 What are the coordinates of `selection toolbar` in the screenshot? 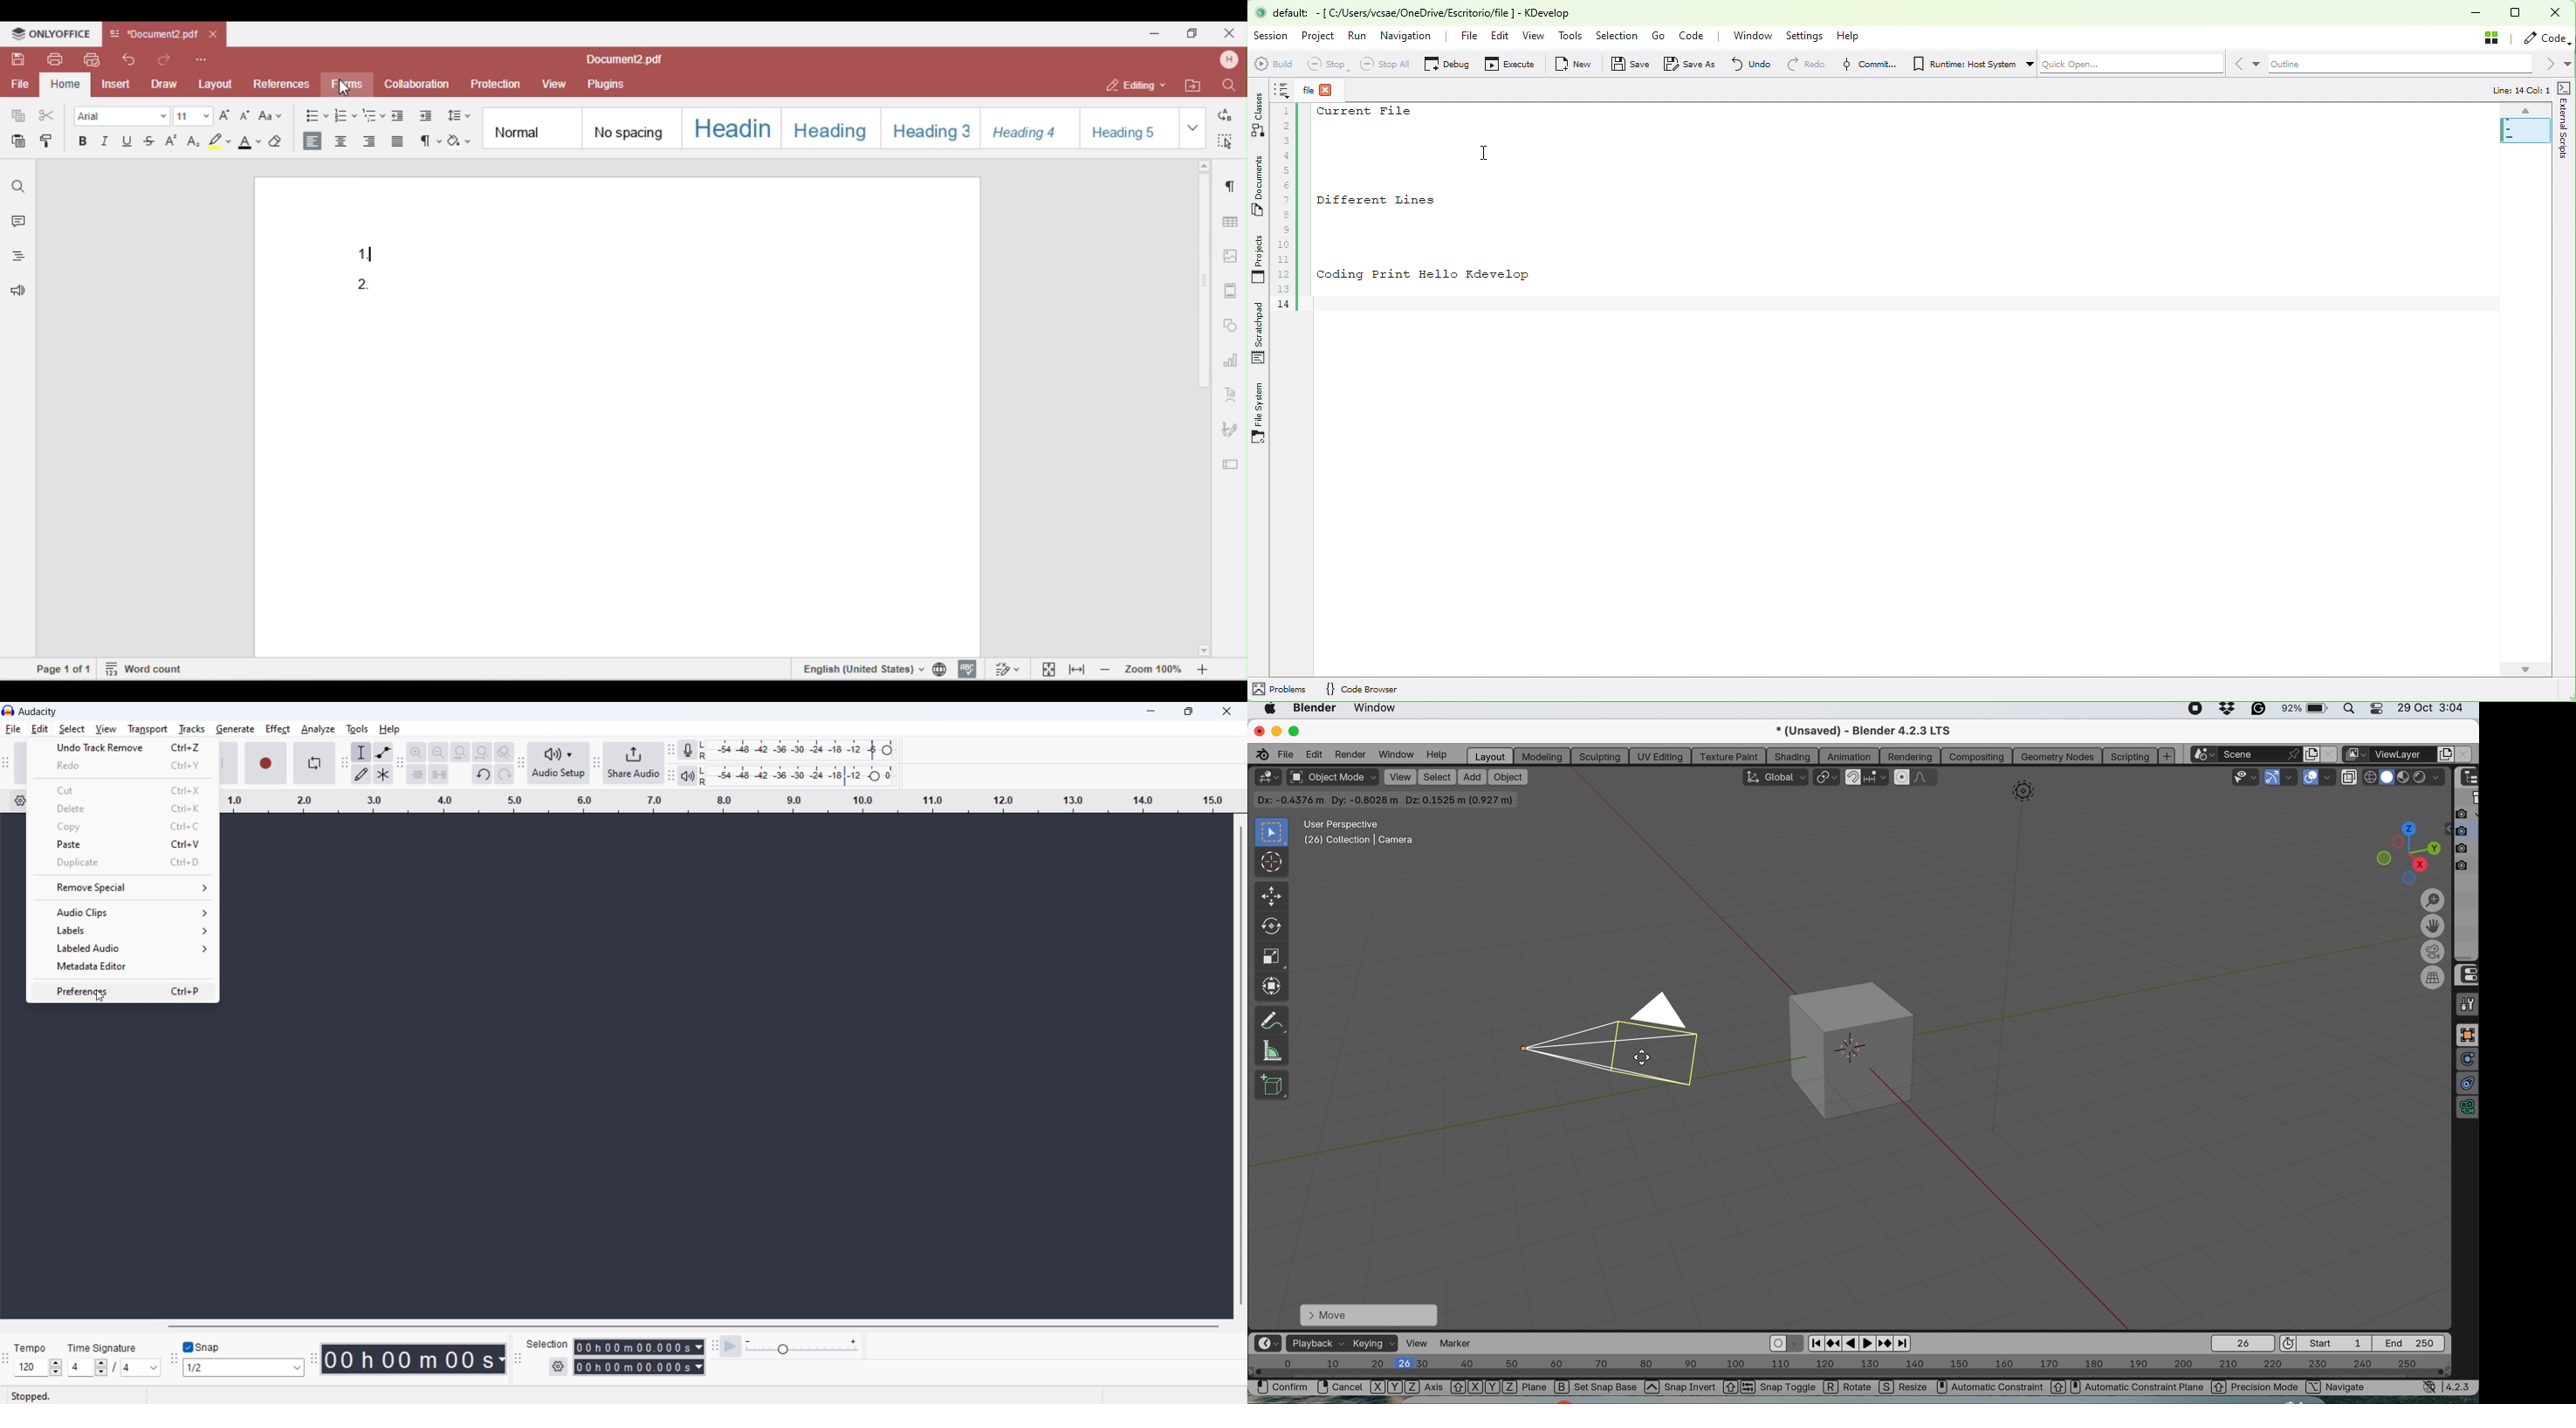 It's located at (518, 1358).